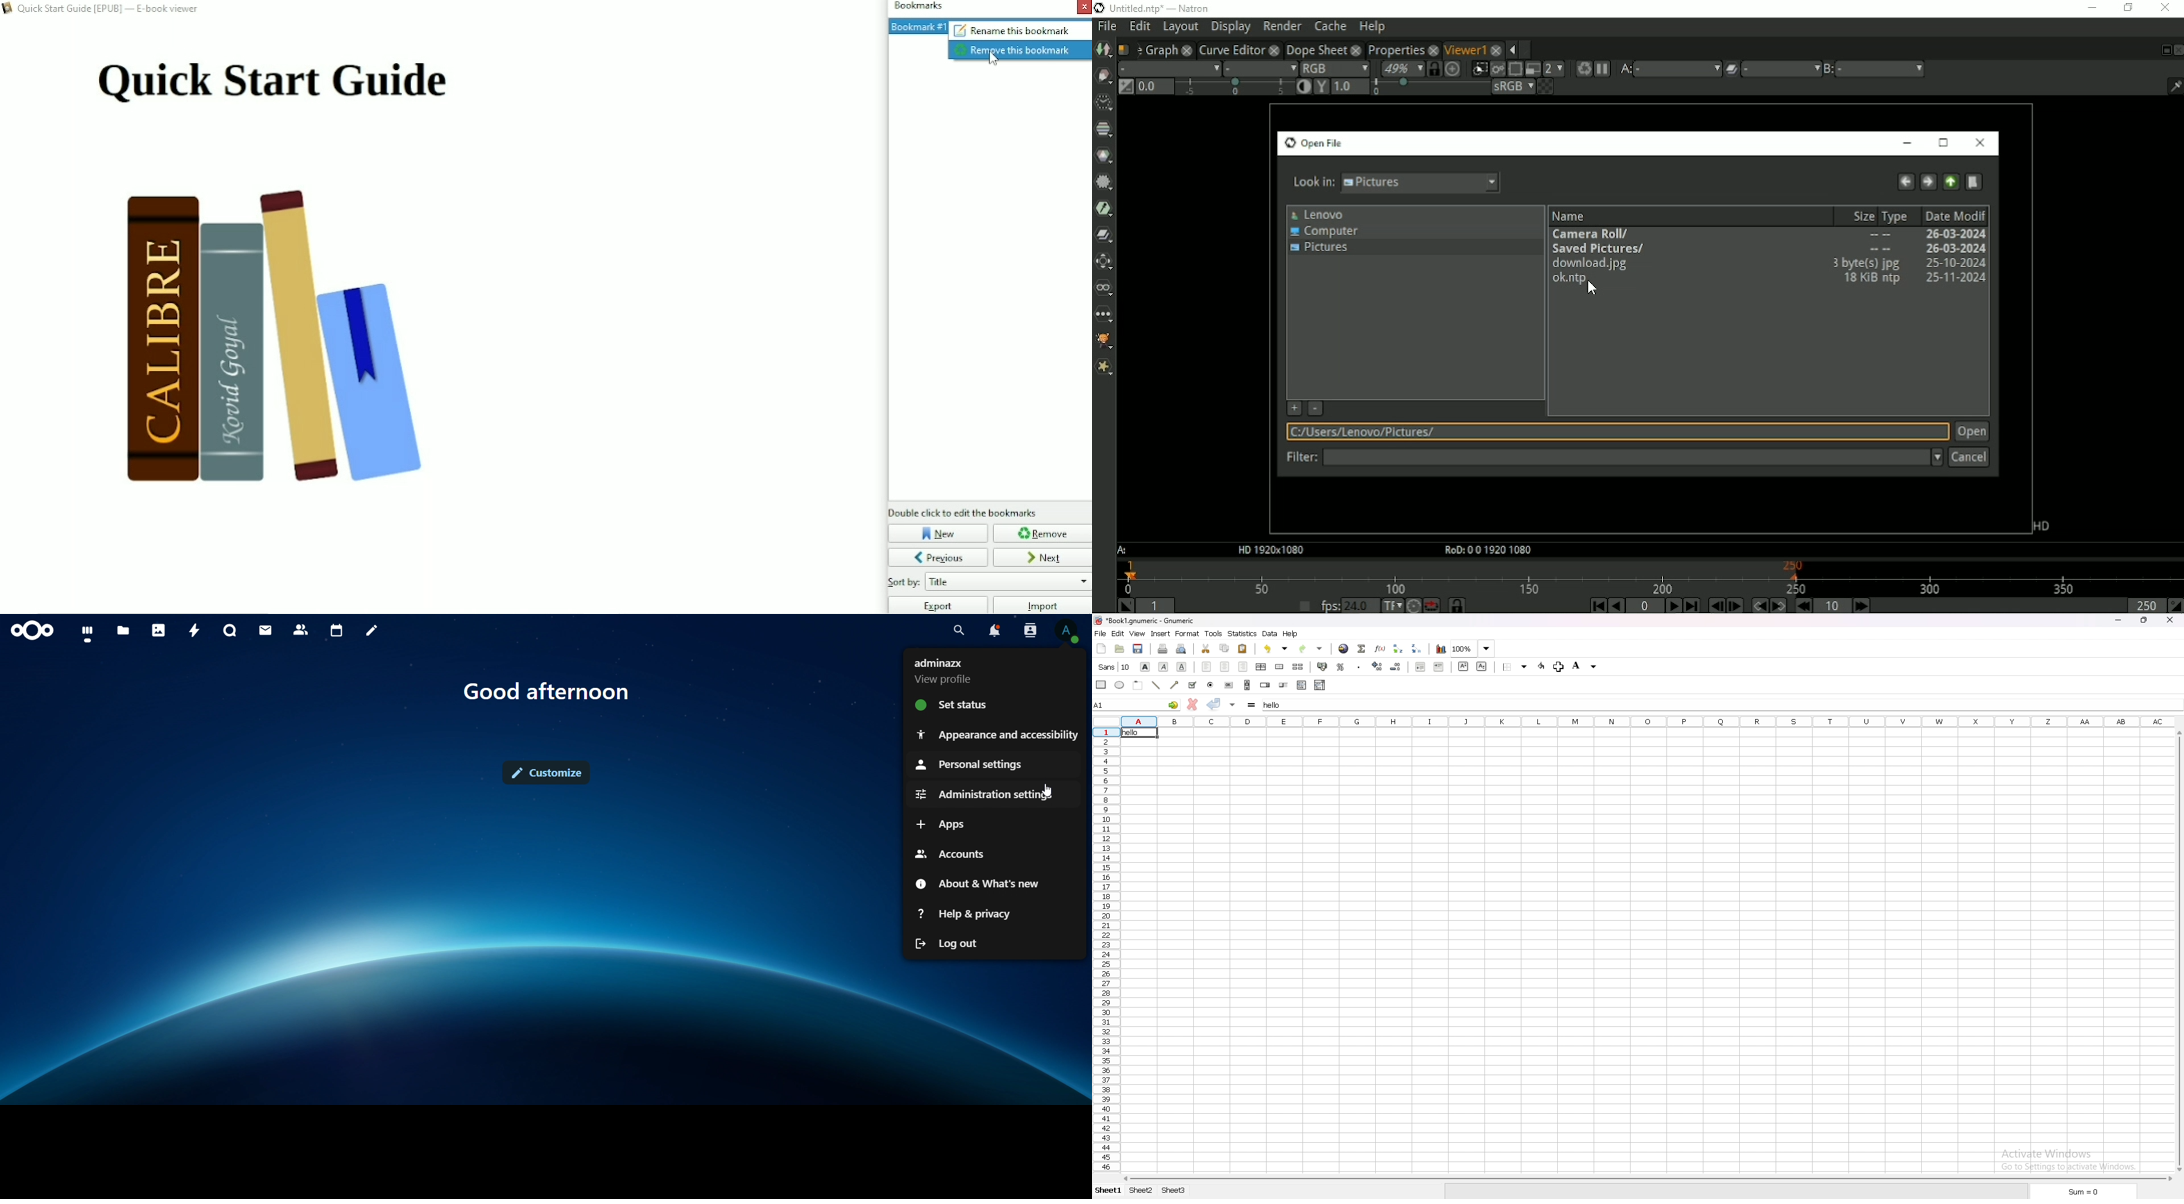 This screenshot has width=2184, height=1204. Describe the element at coordinates (1101, 648) in the screenshot. I see `new` at that location.